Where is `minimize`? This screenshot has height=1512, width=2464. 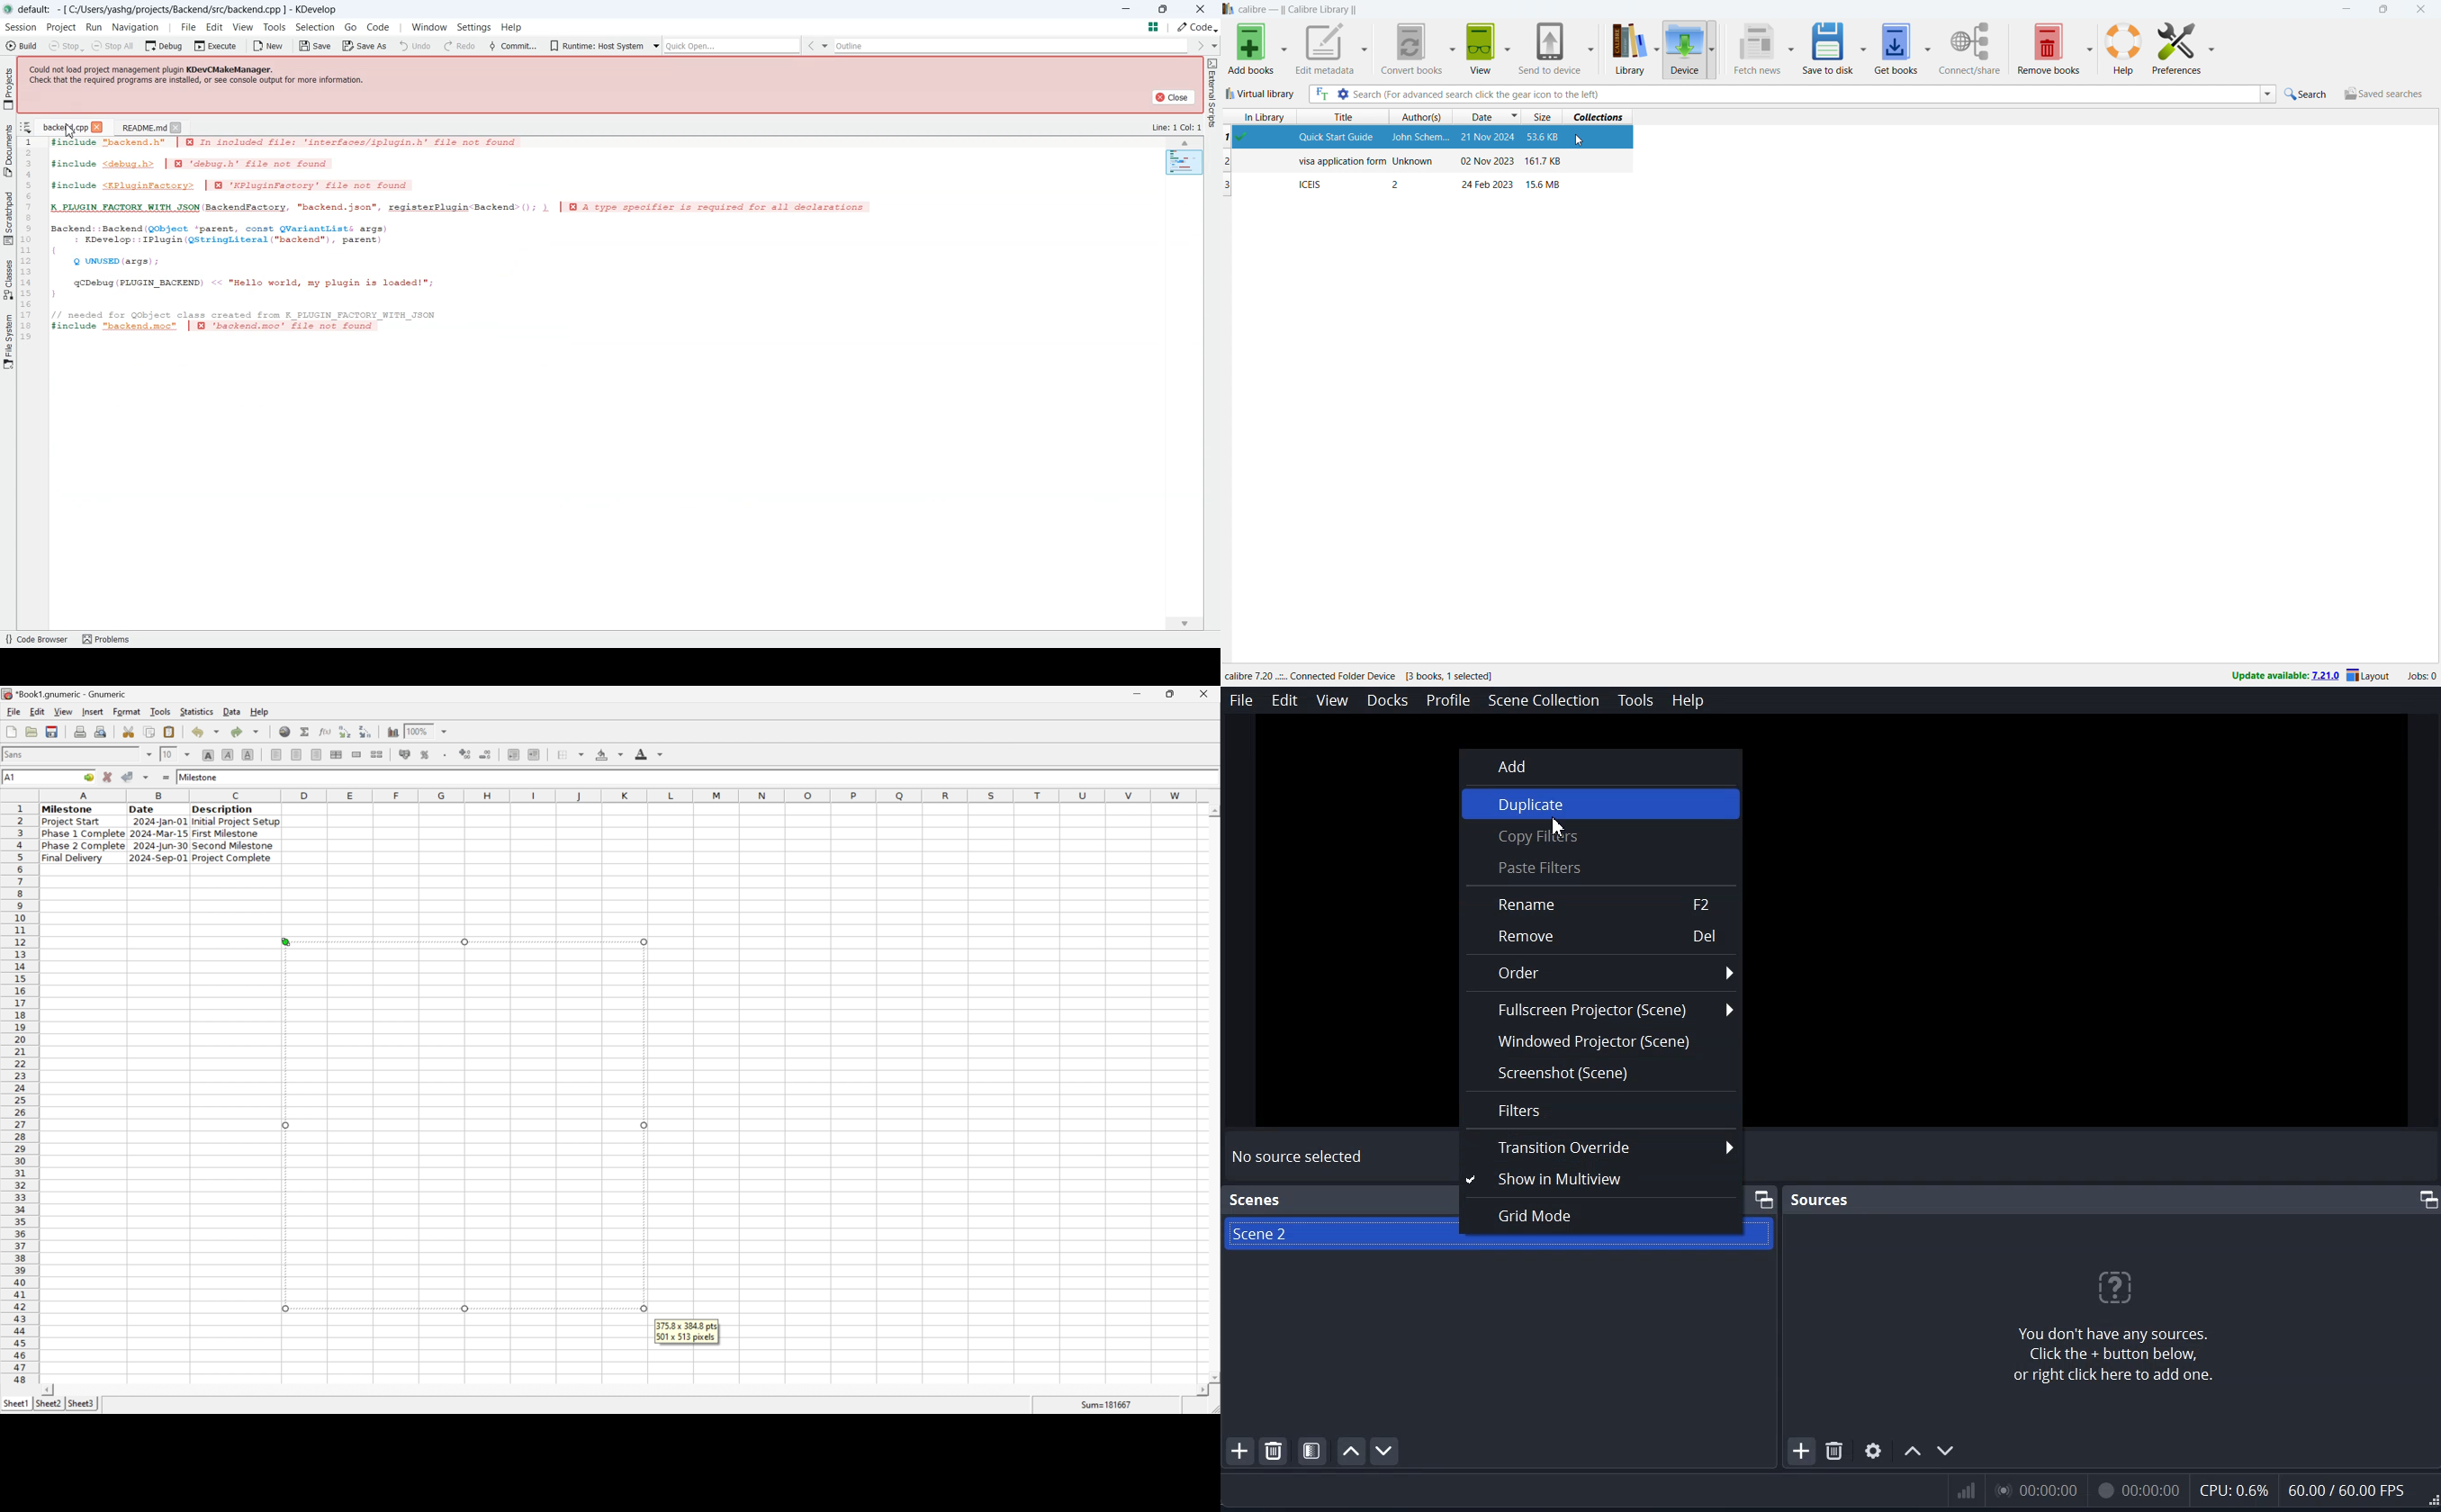
minimize is located at coordinates (1144, 692).